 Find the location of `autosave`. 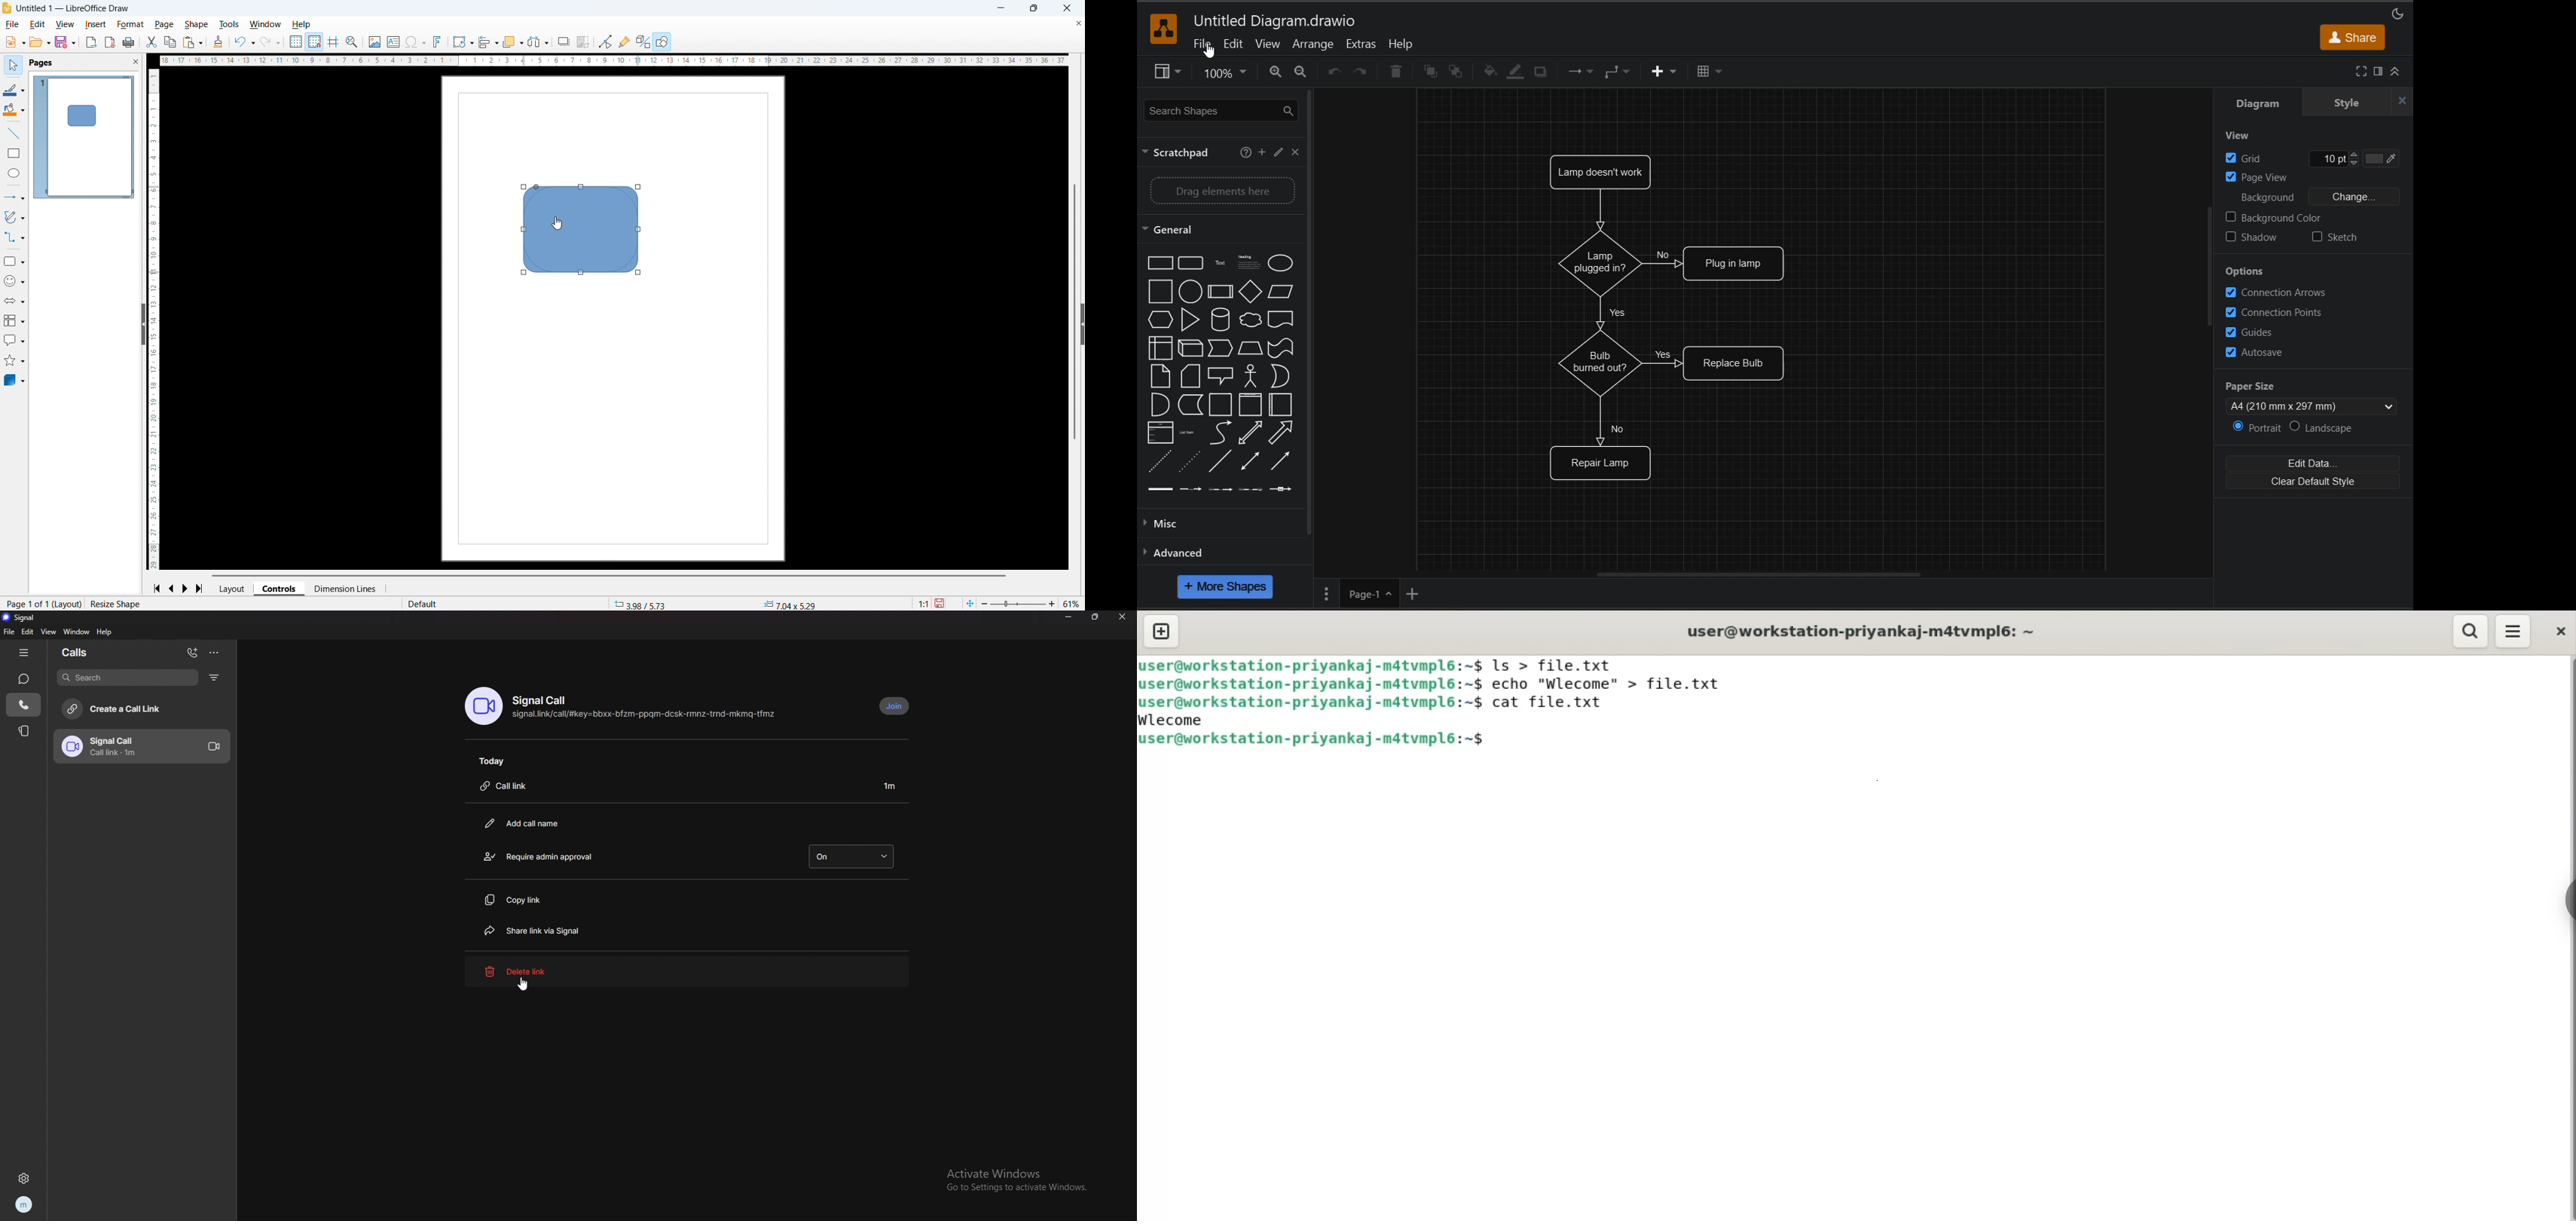

autosave is located at coordinates (2254, 354).